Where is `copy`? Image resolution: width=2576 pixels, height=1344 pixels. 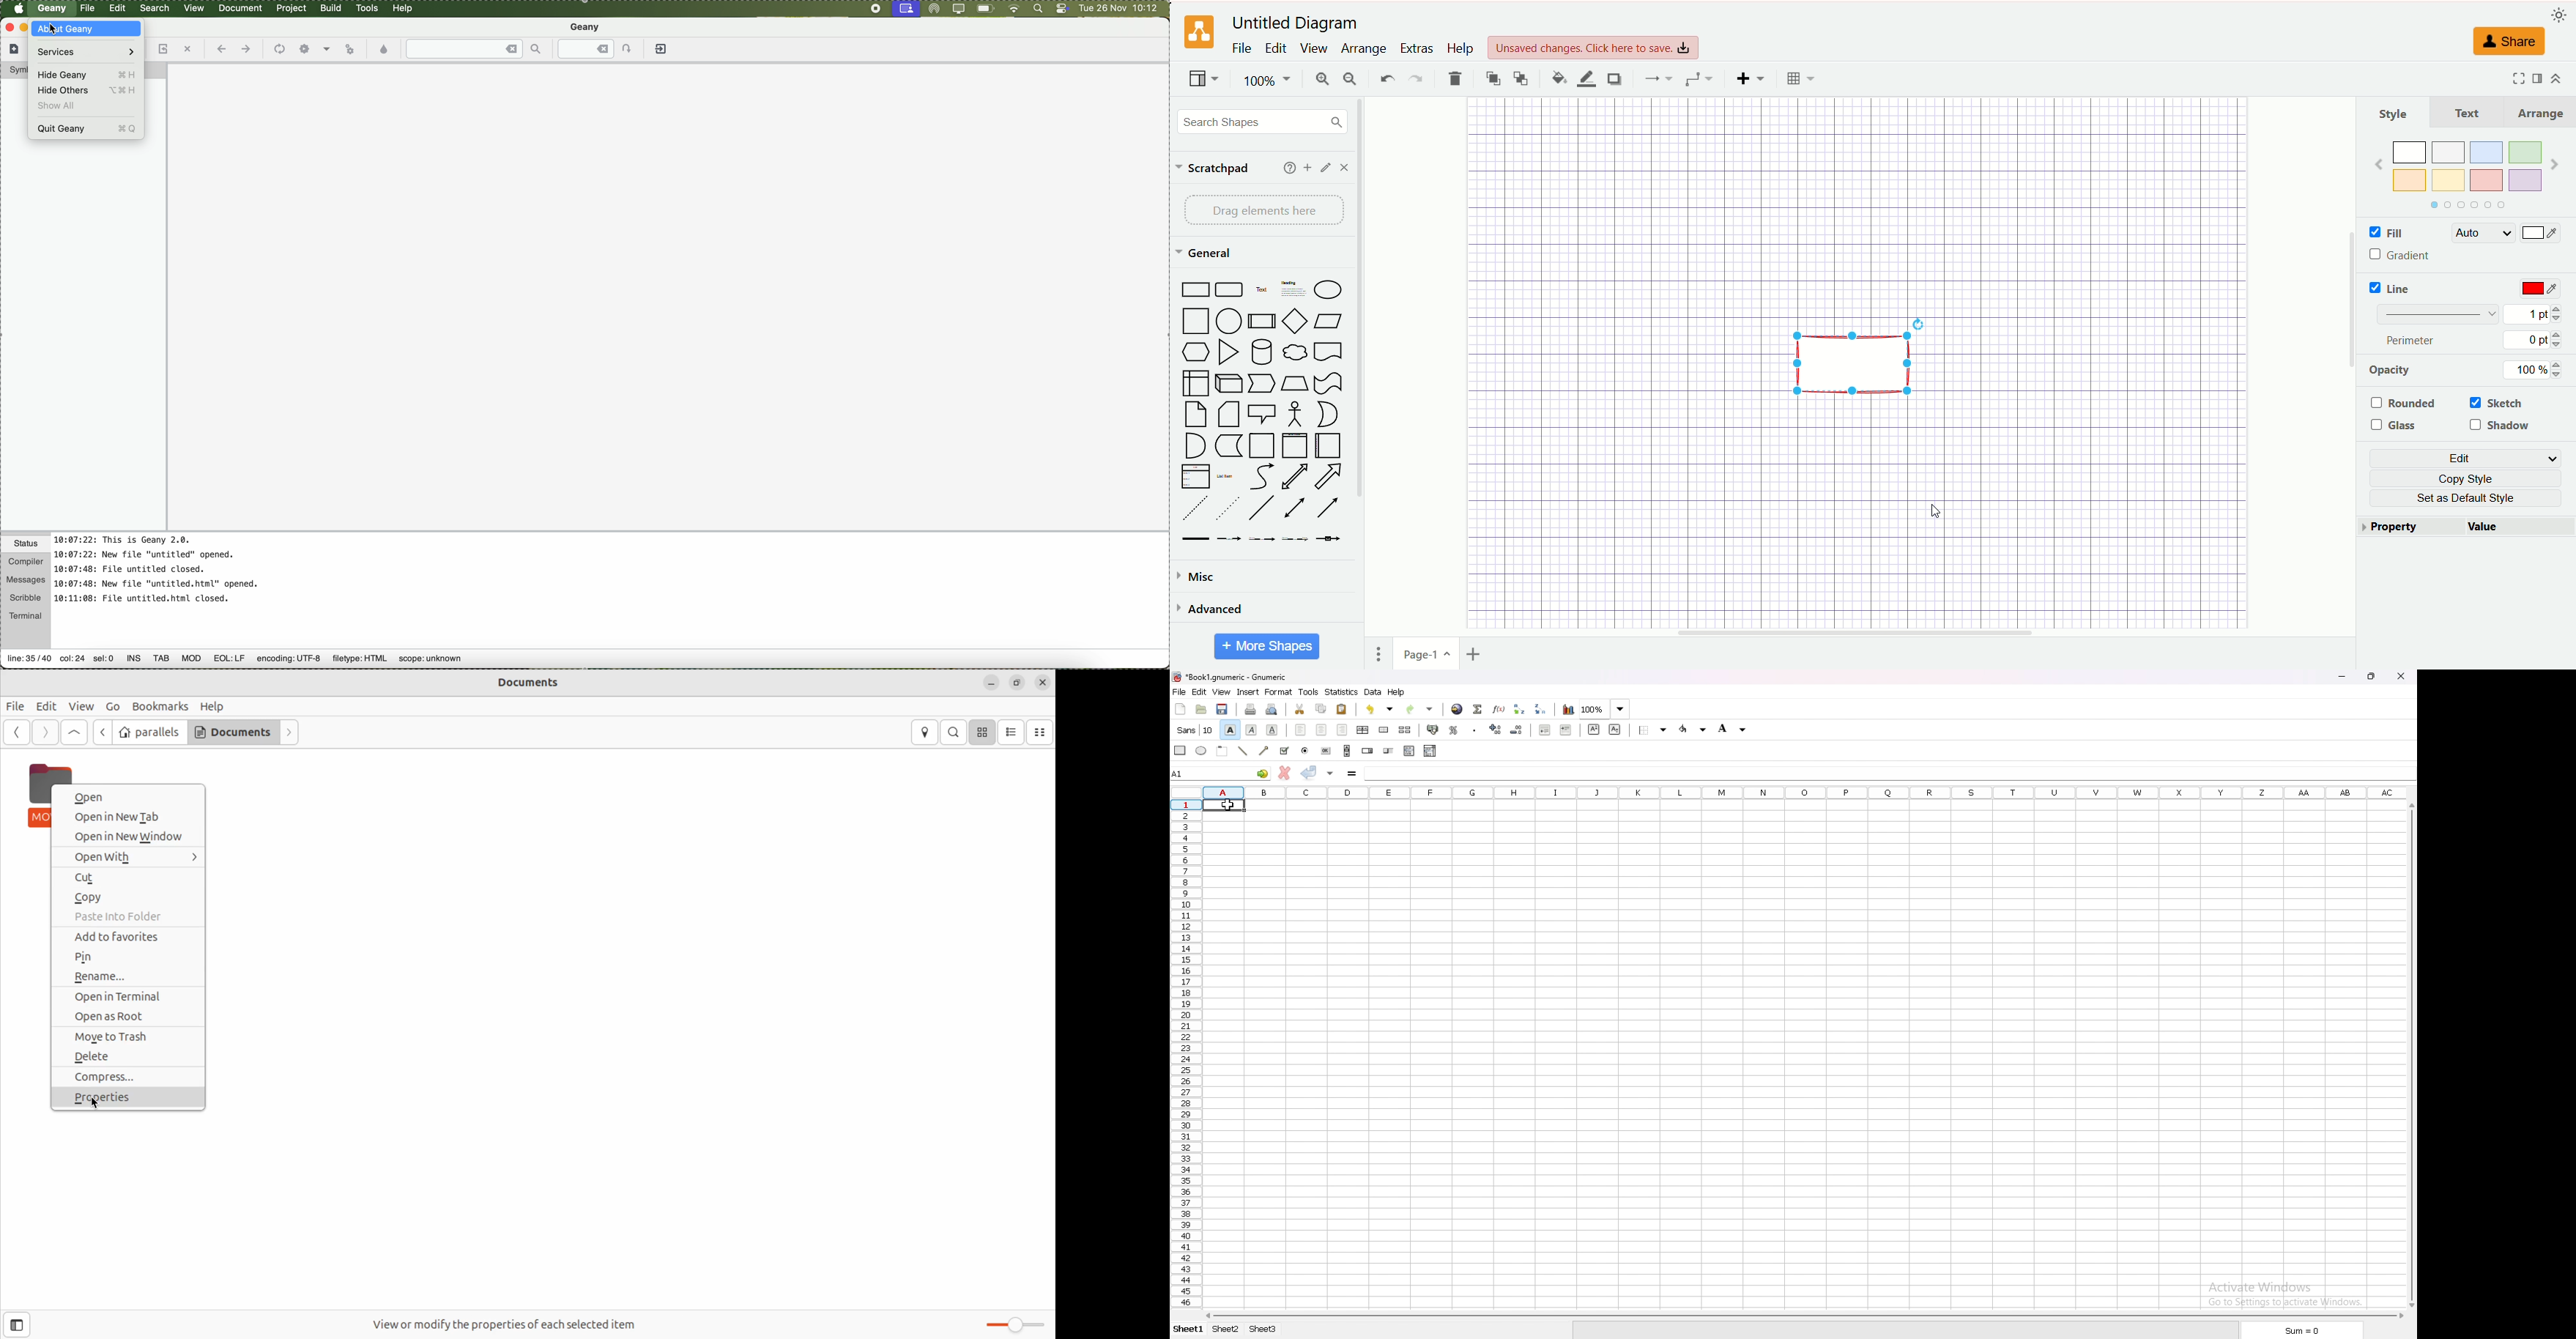 copy is located at coordinates (1321, 708).